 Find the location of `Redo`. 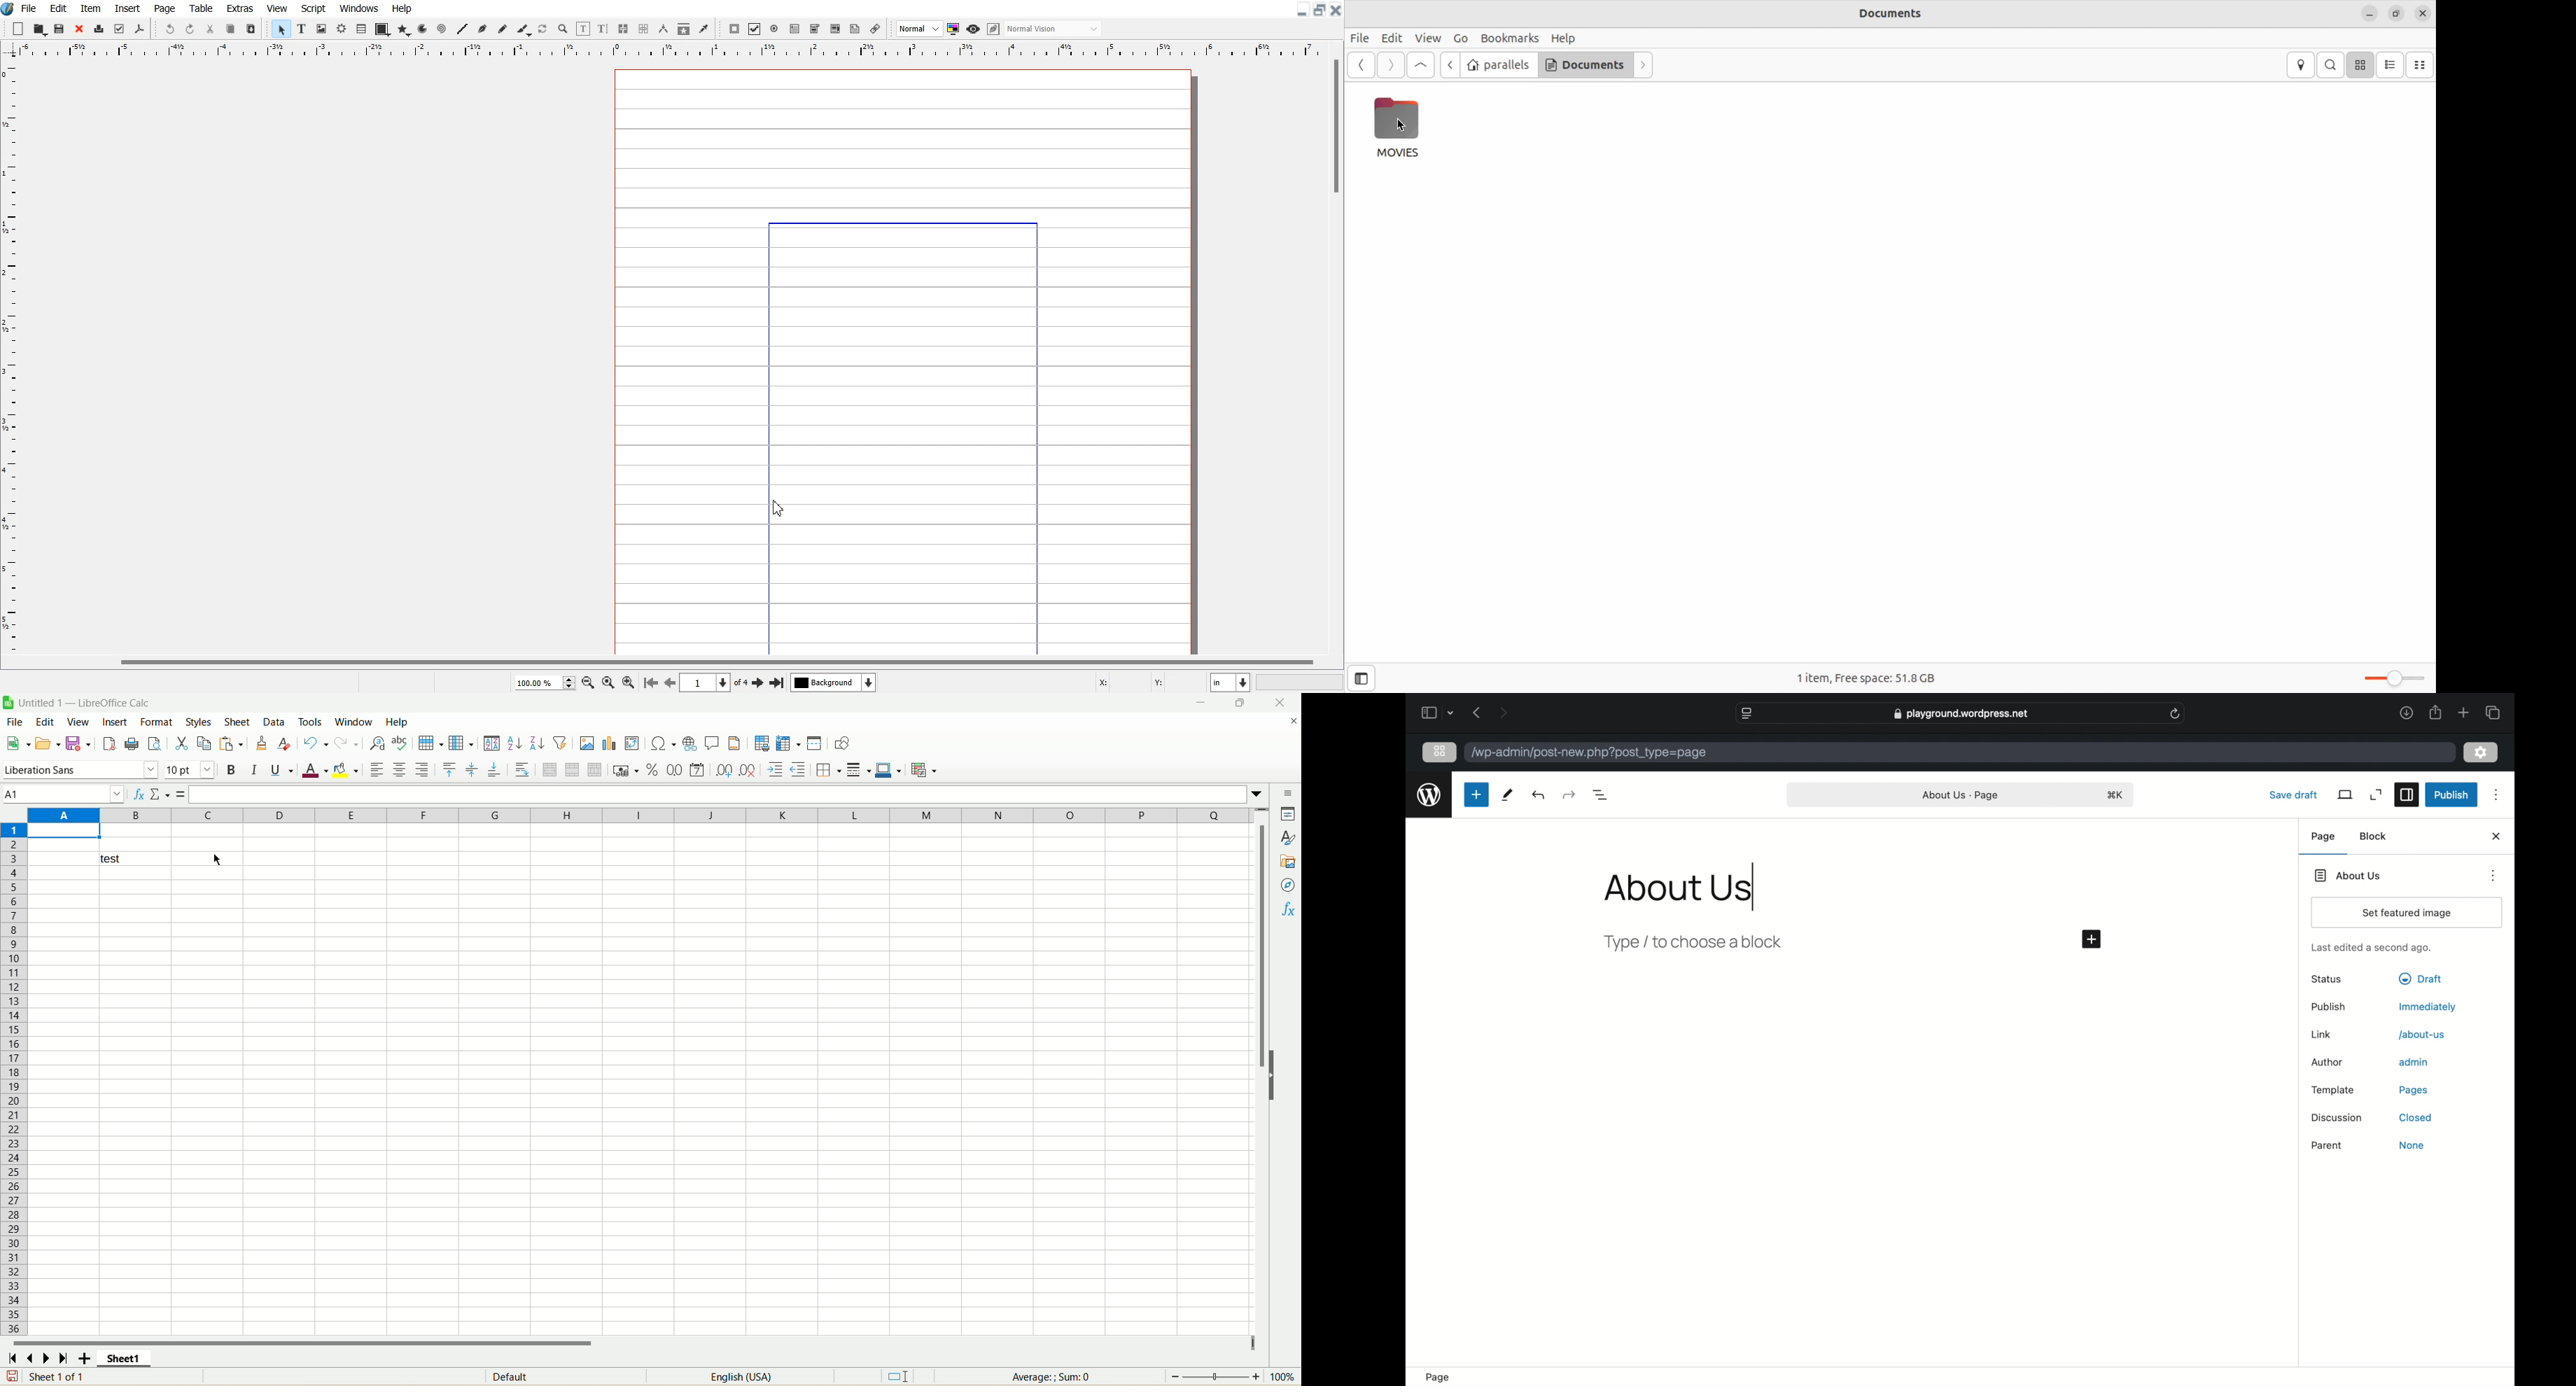

Redo is located at coordinates (190, 29).